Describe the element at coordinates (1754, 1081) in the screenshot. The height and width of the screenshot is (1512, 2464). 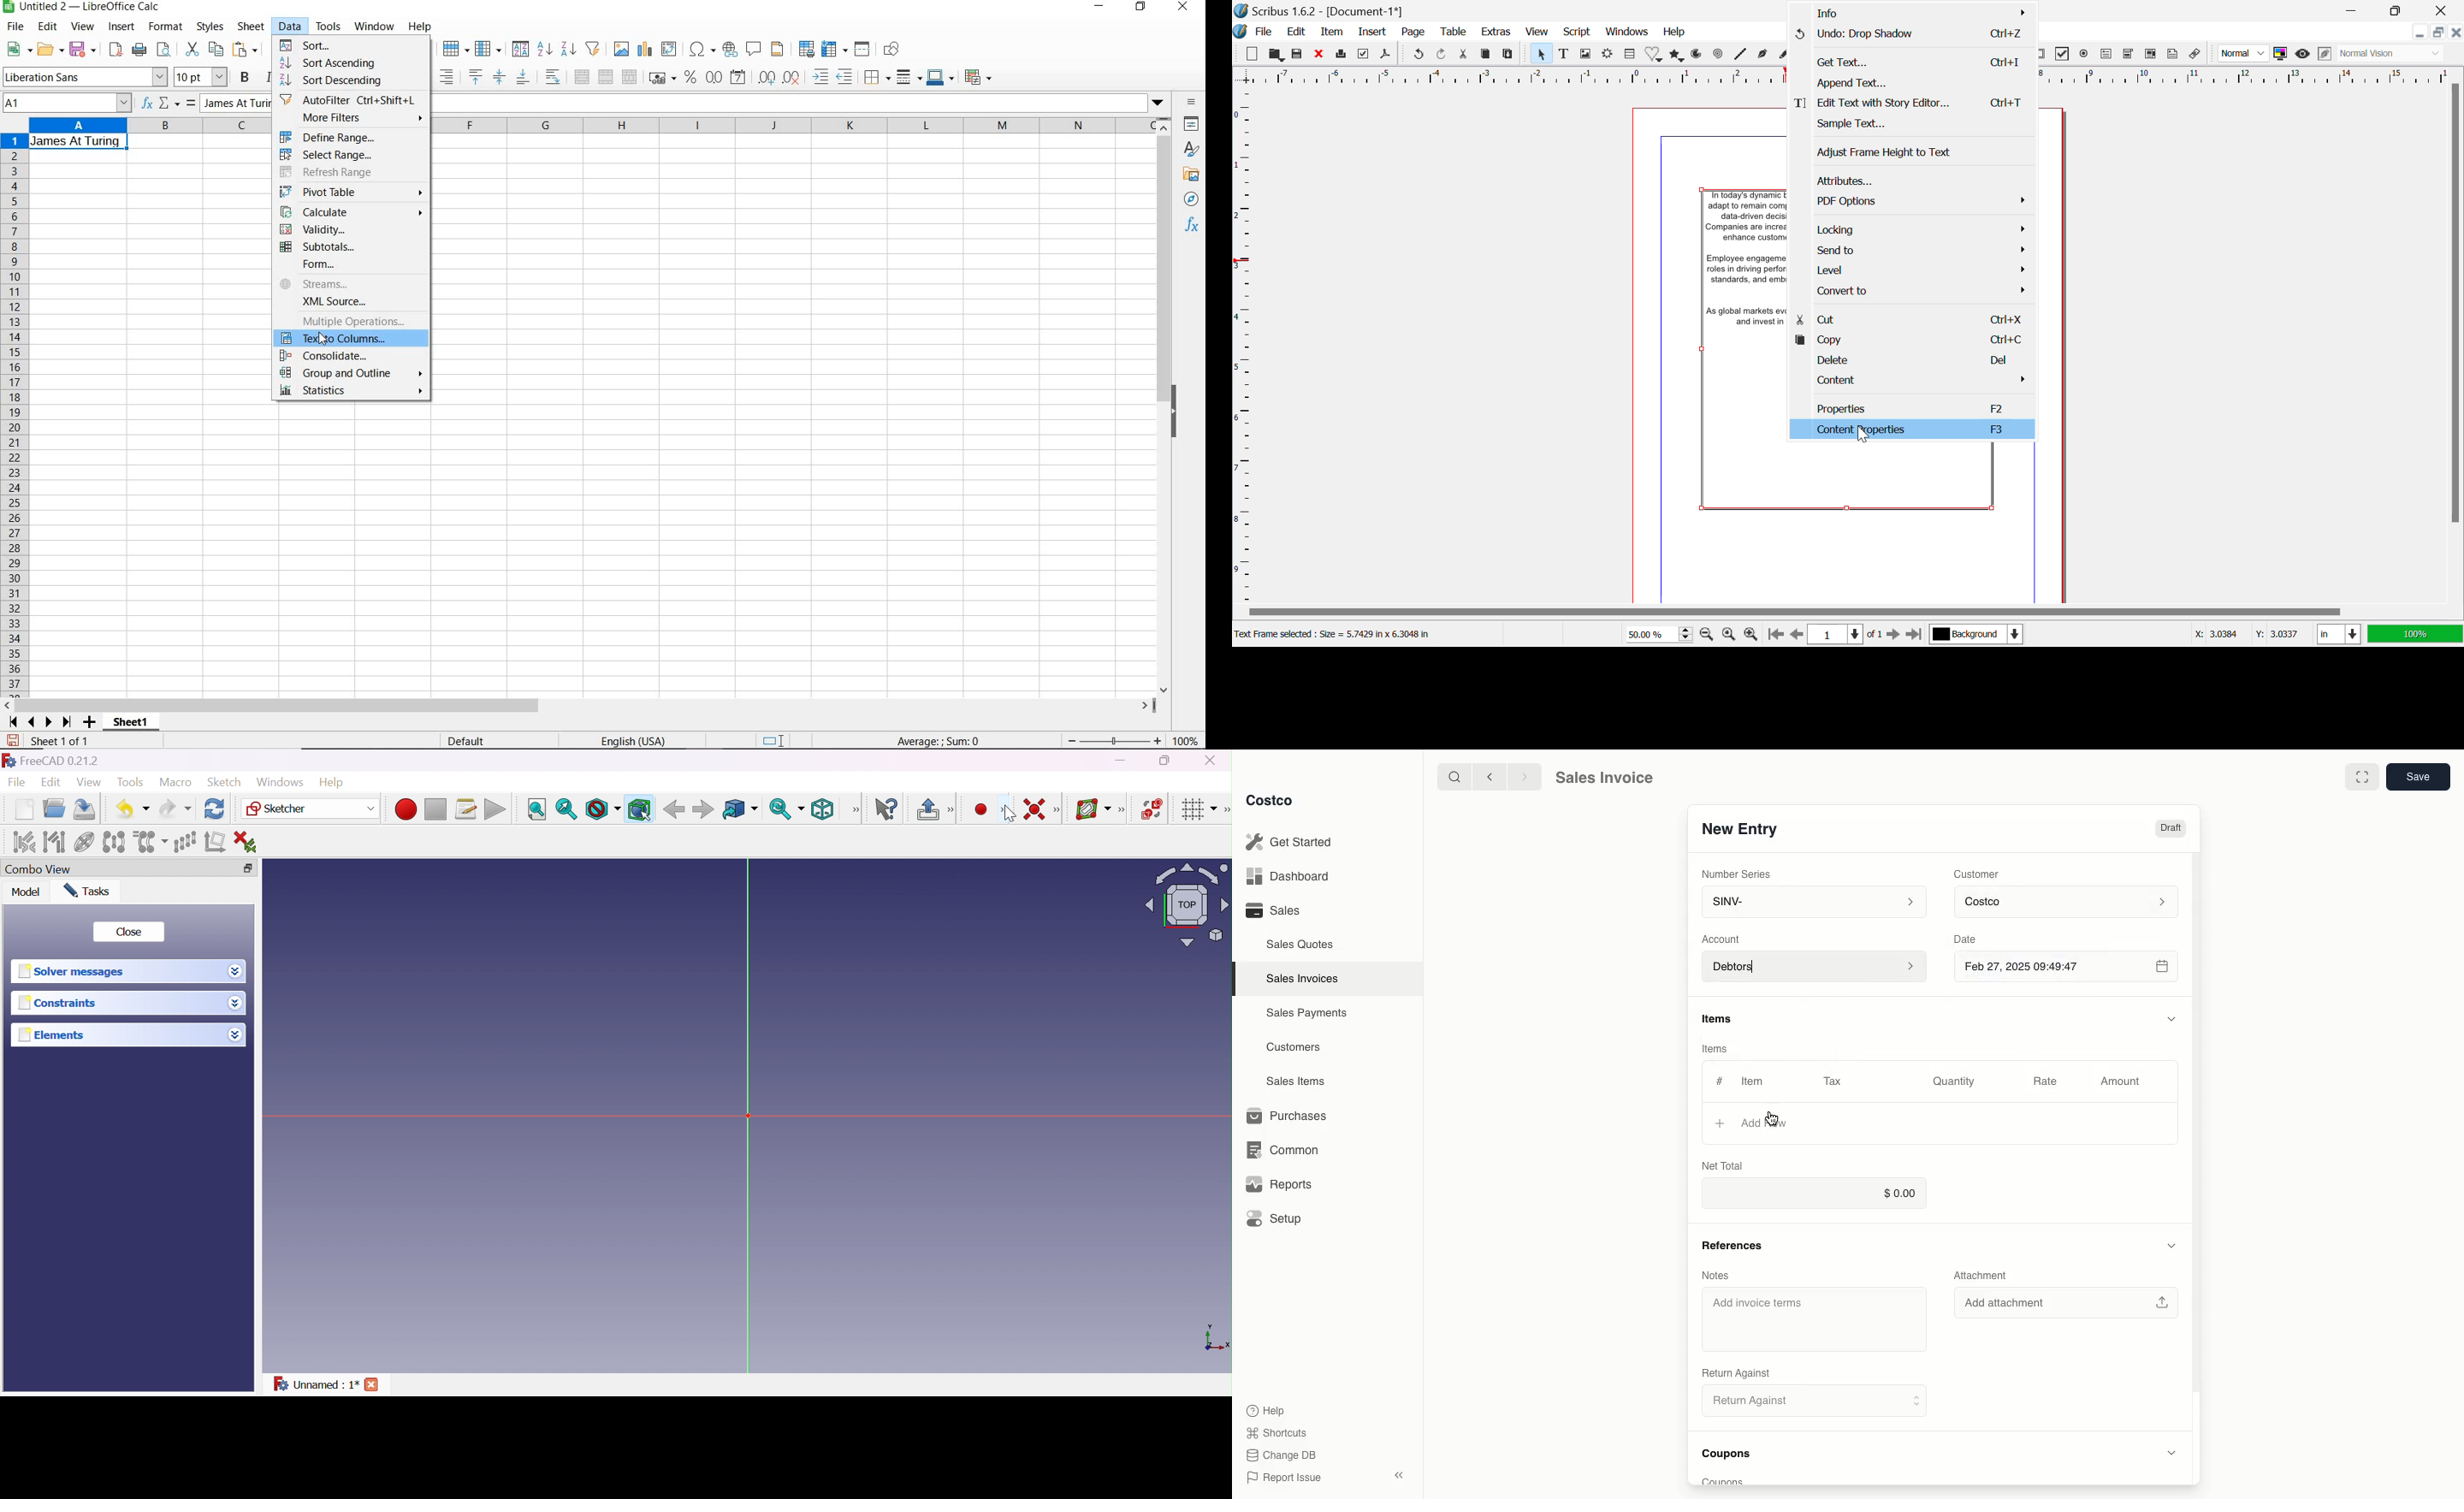
I see `Item` at that location.